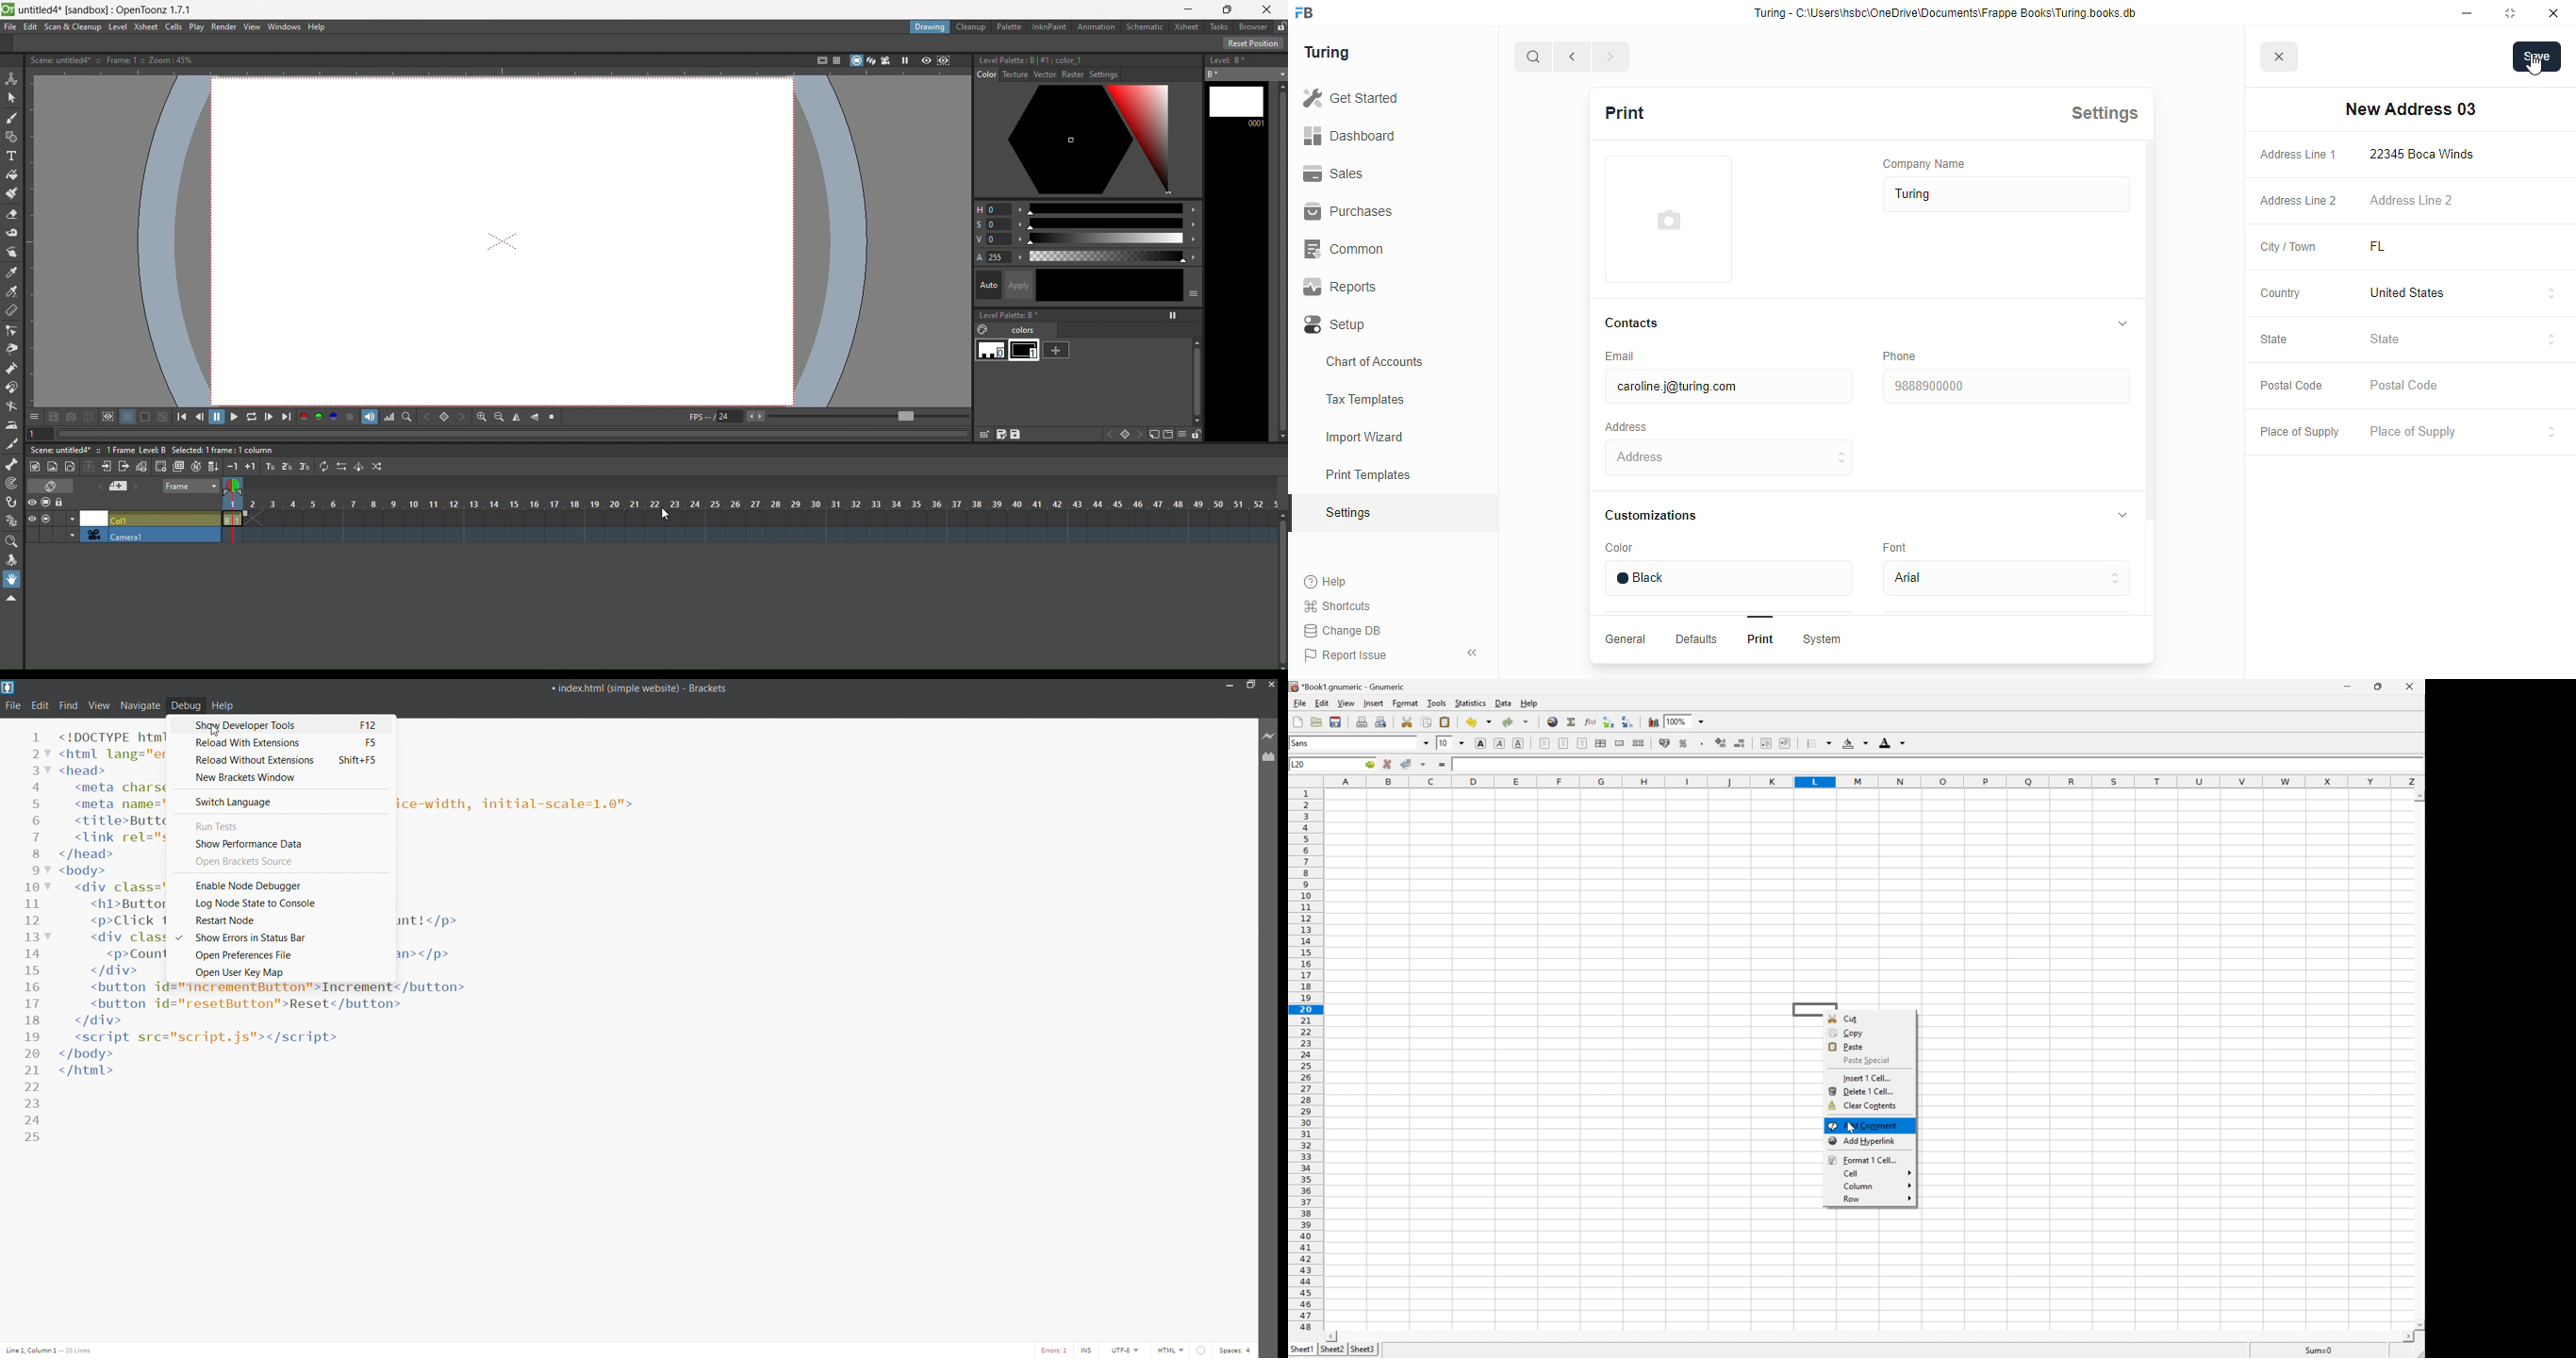  What do you see at coordinates (1346, 655) in the screenshot?
I see `report issue` at bounding box center [1346, 655].